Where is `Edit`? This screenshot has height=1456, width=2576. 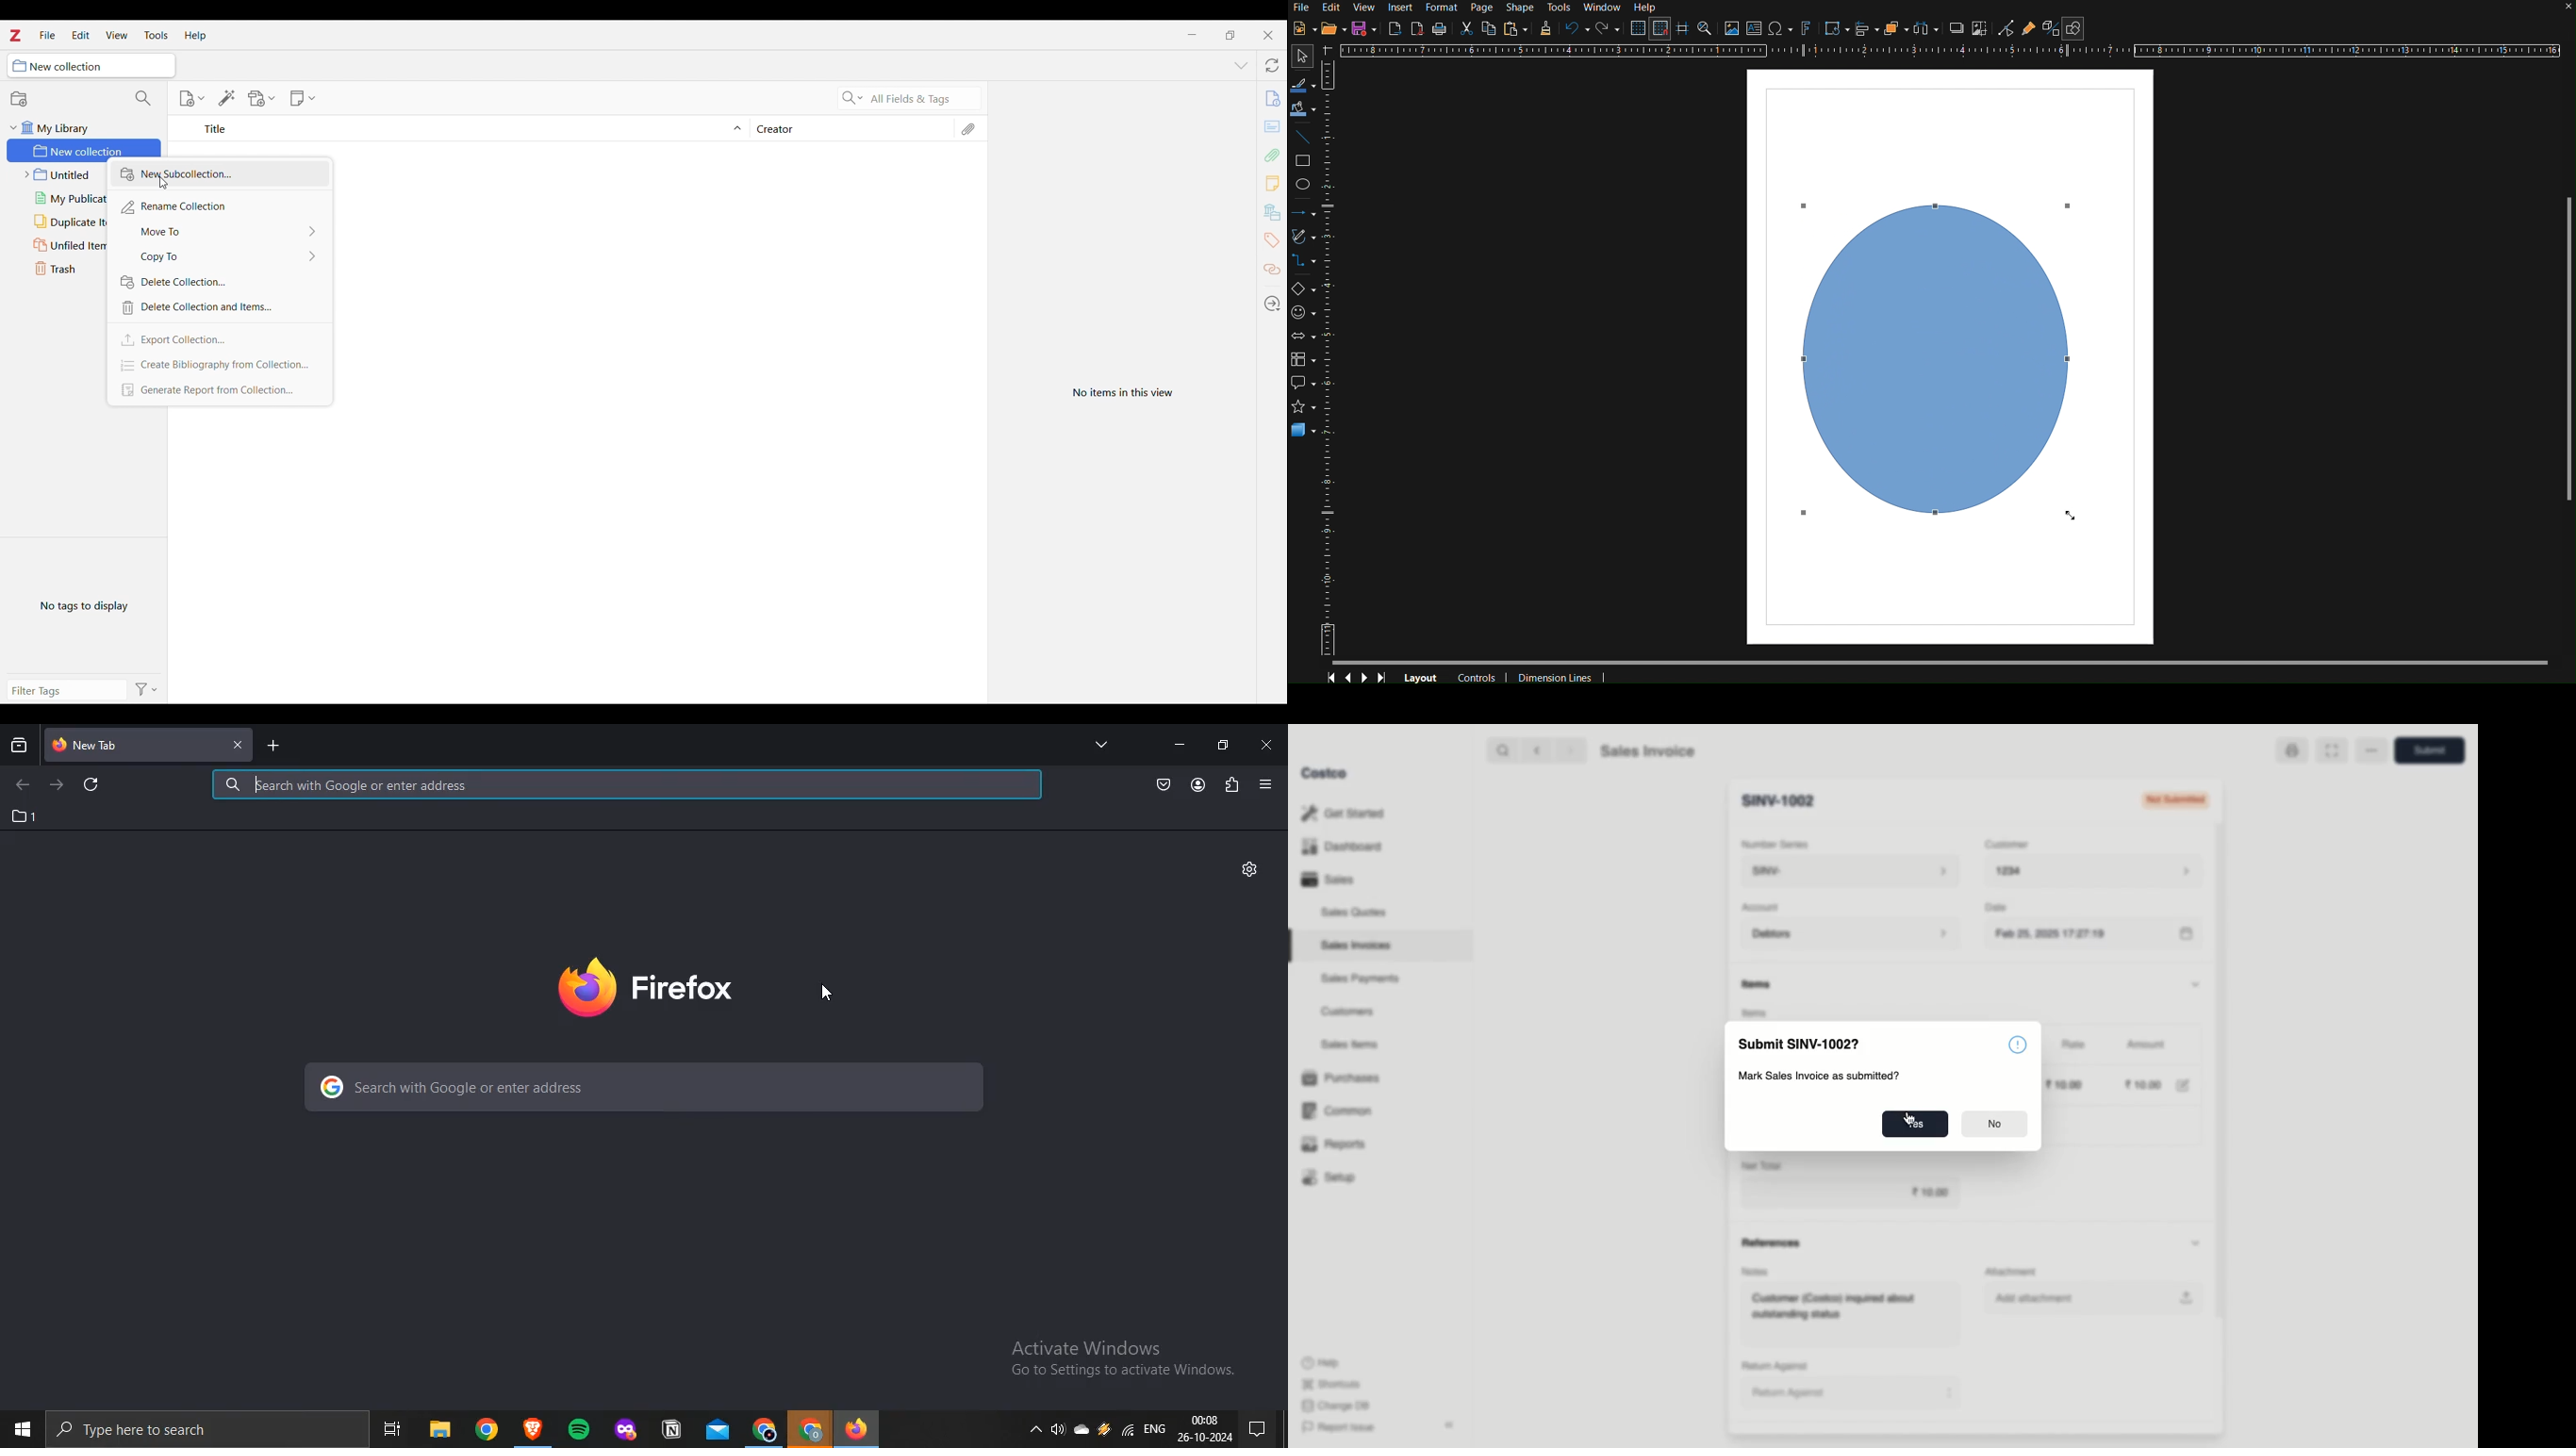 Edit is located at coordinates (1332, 7).